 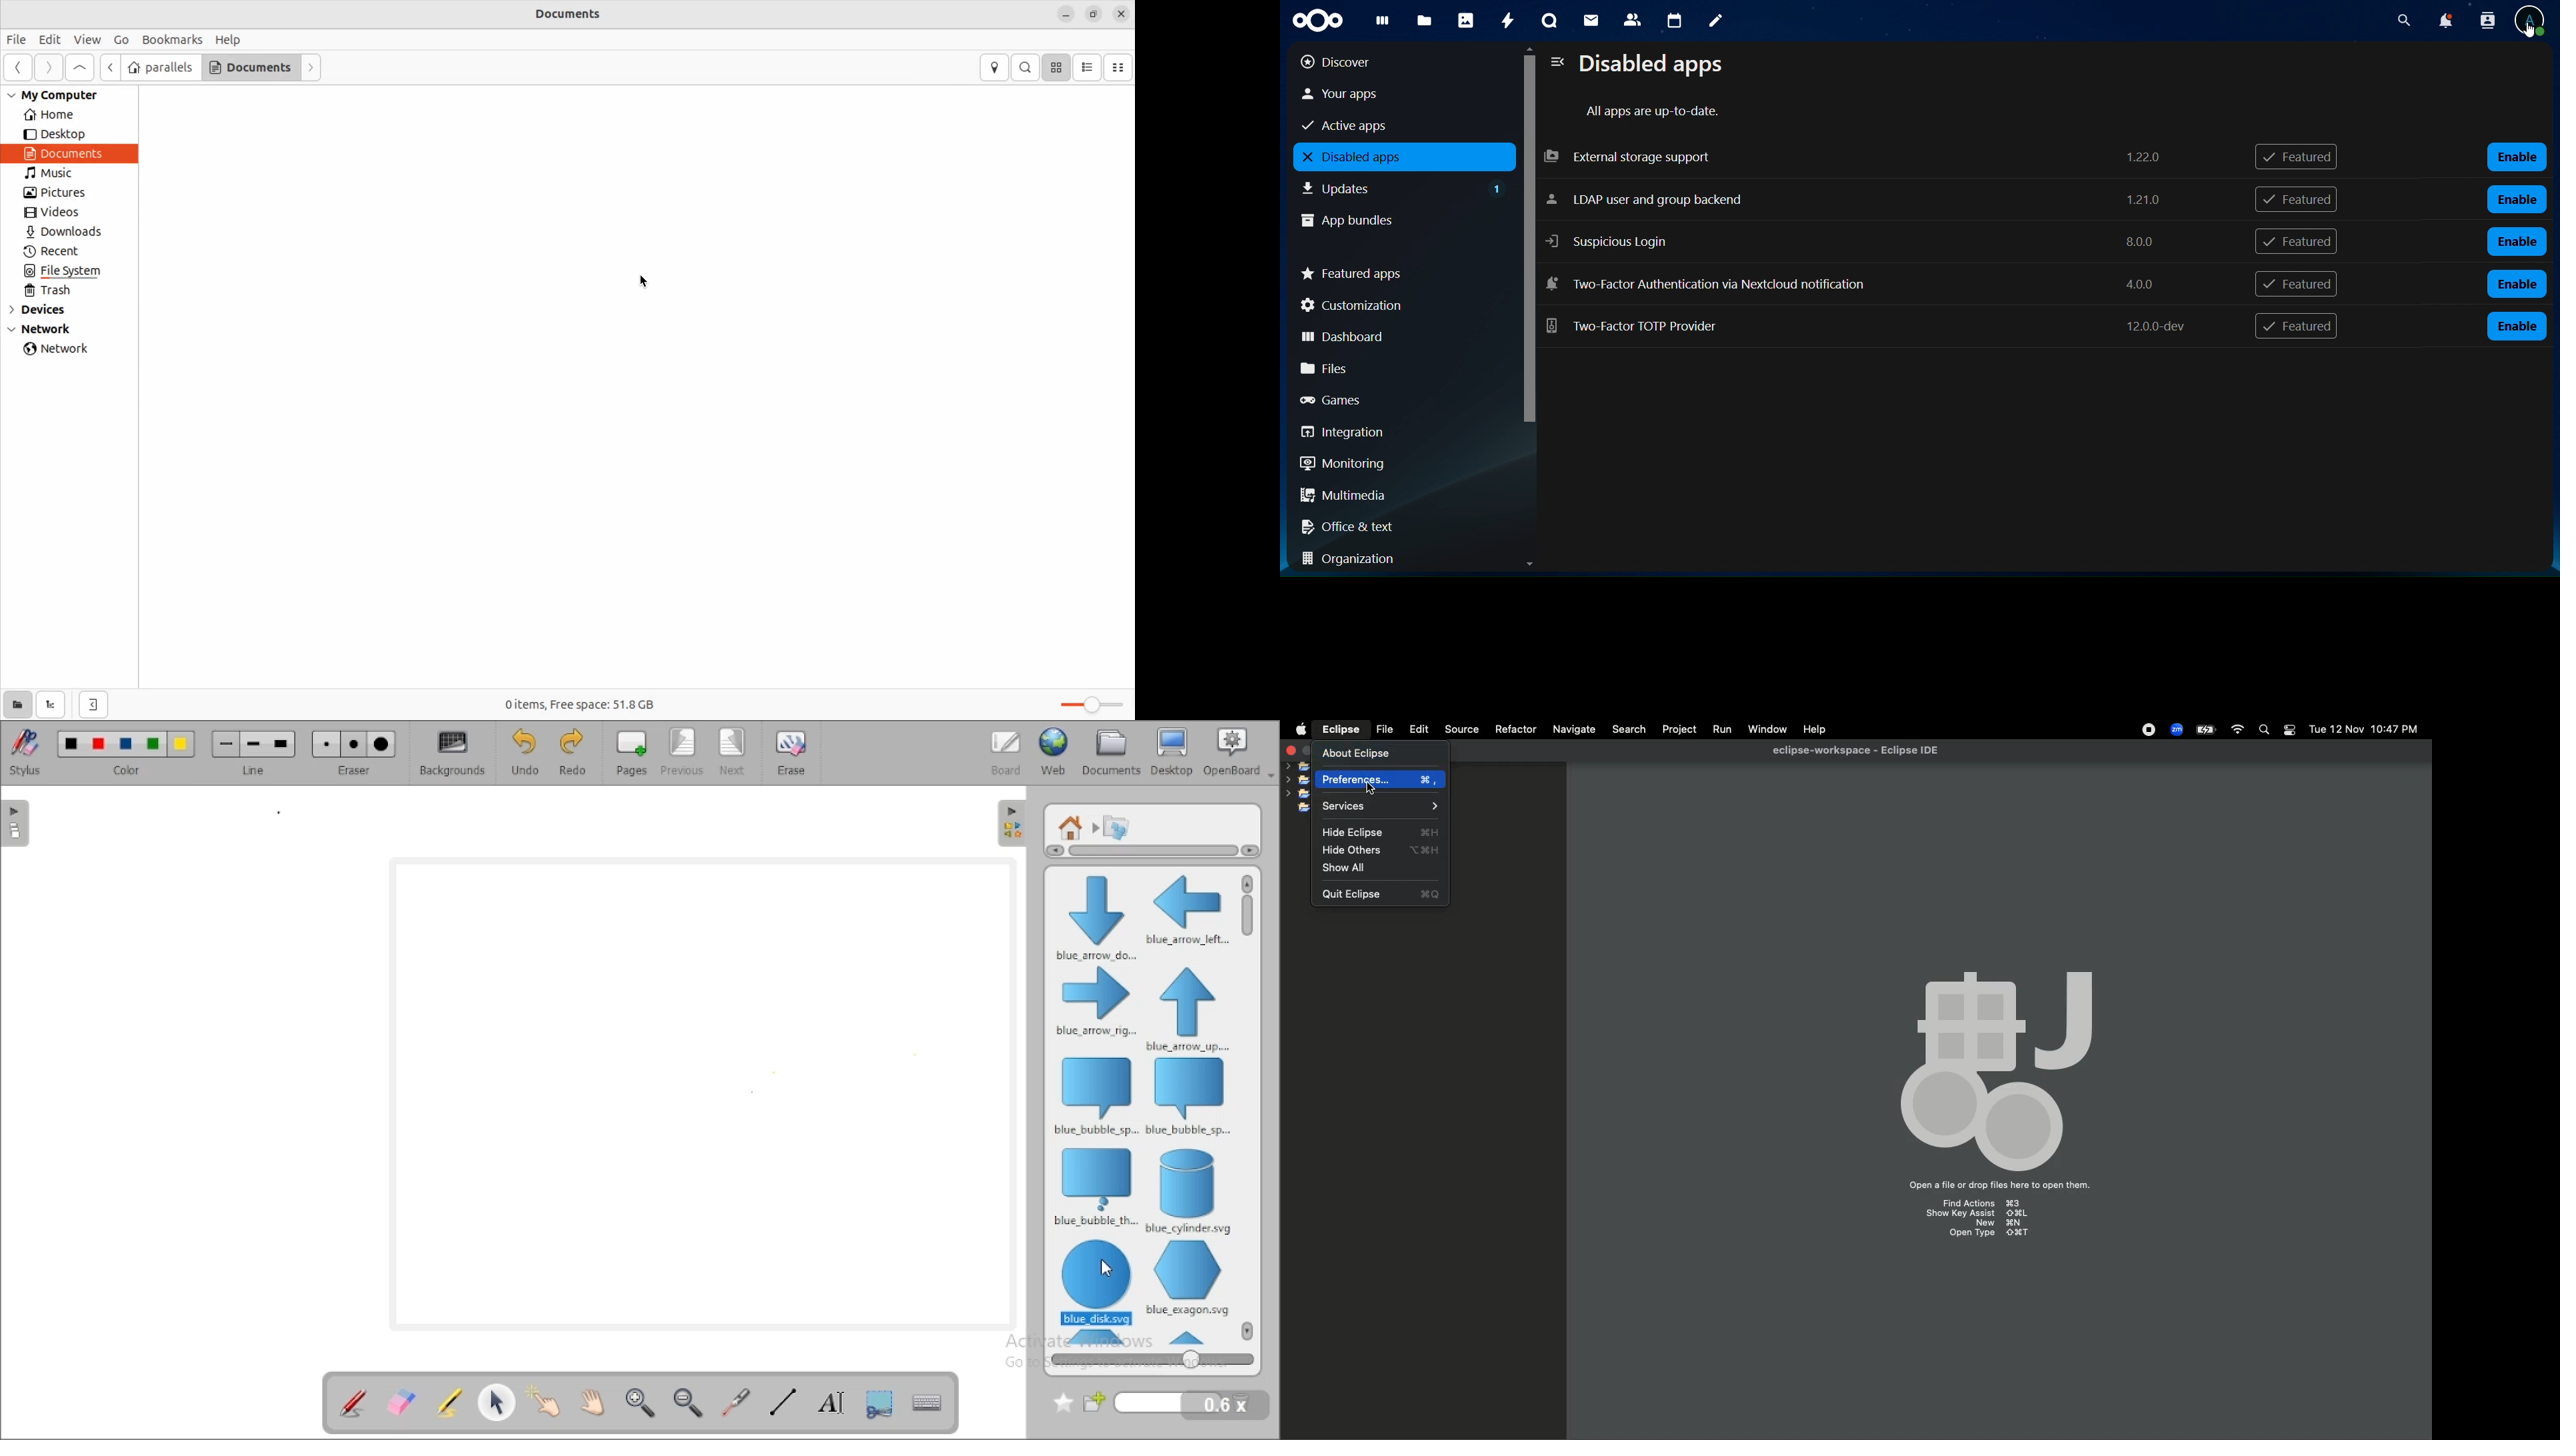 I want to click on highlight, so click(x=448, y=1401).